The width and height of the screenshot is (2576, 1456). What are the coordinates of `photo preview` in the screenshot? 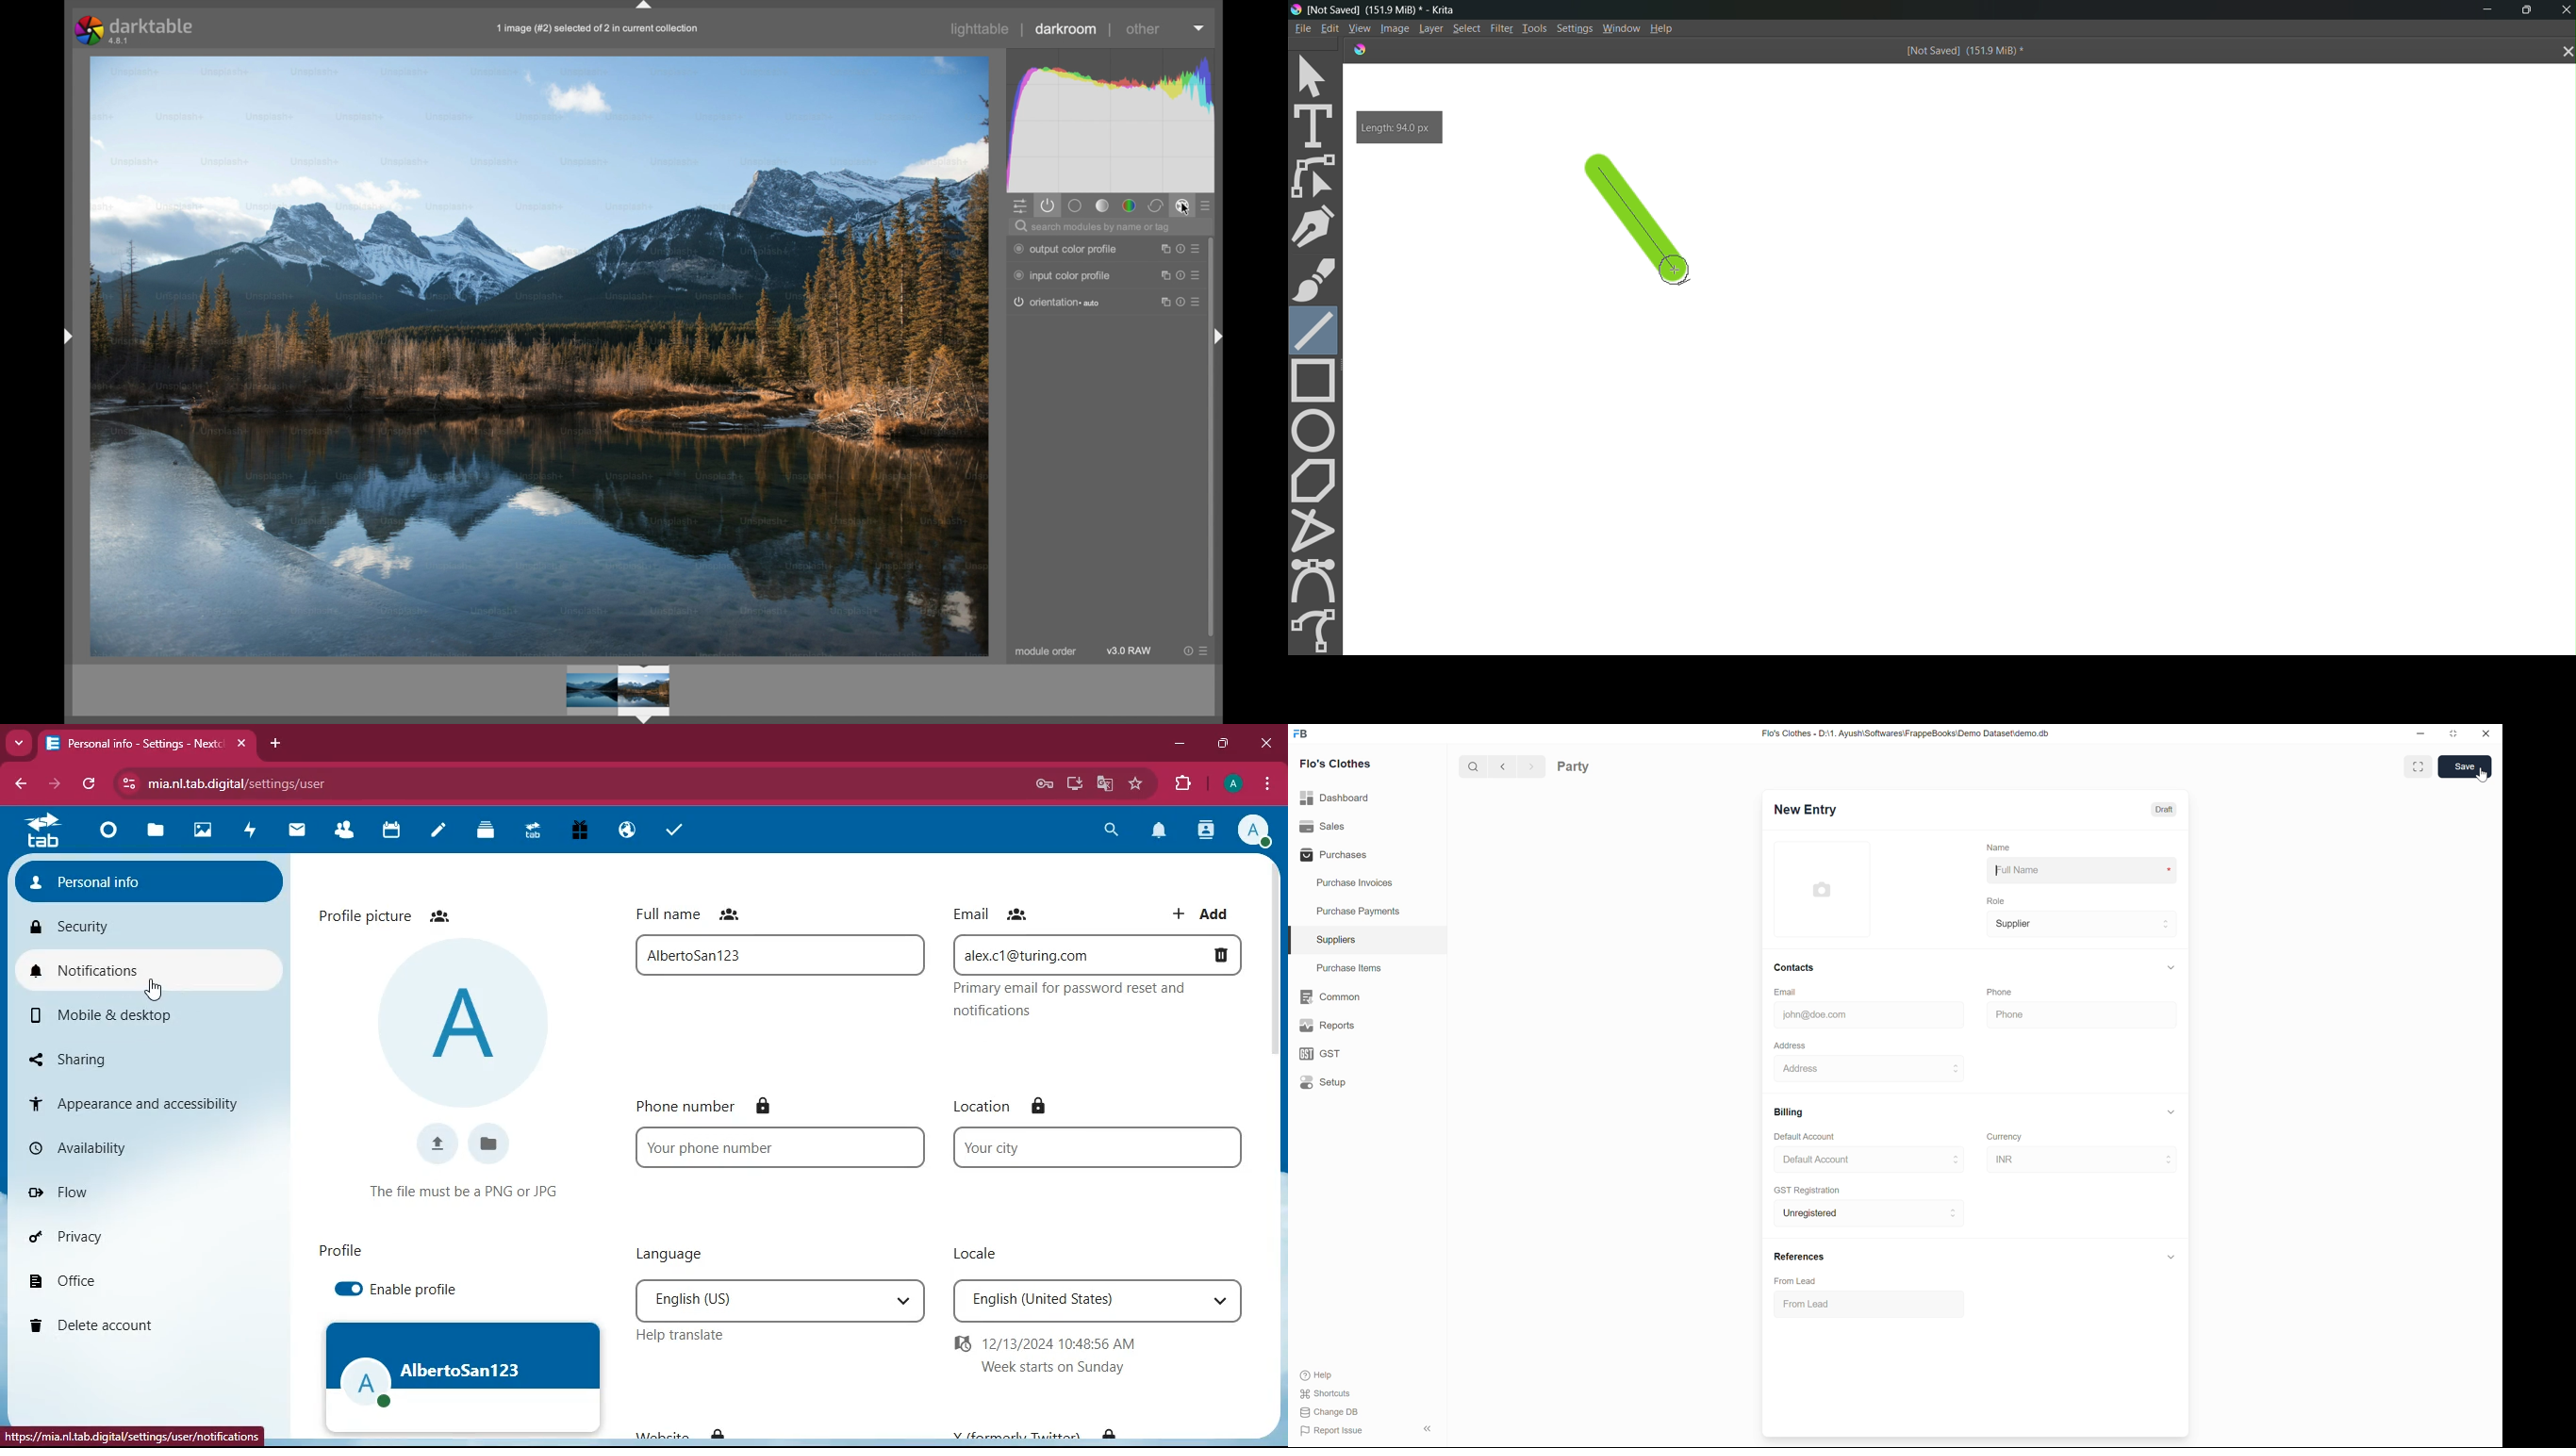 It's located at (540, 355).